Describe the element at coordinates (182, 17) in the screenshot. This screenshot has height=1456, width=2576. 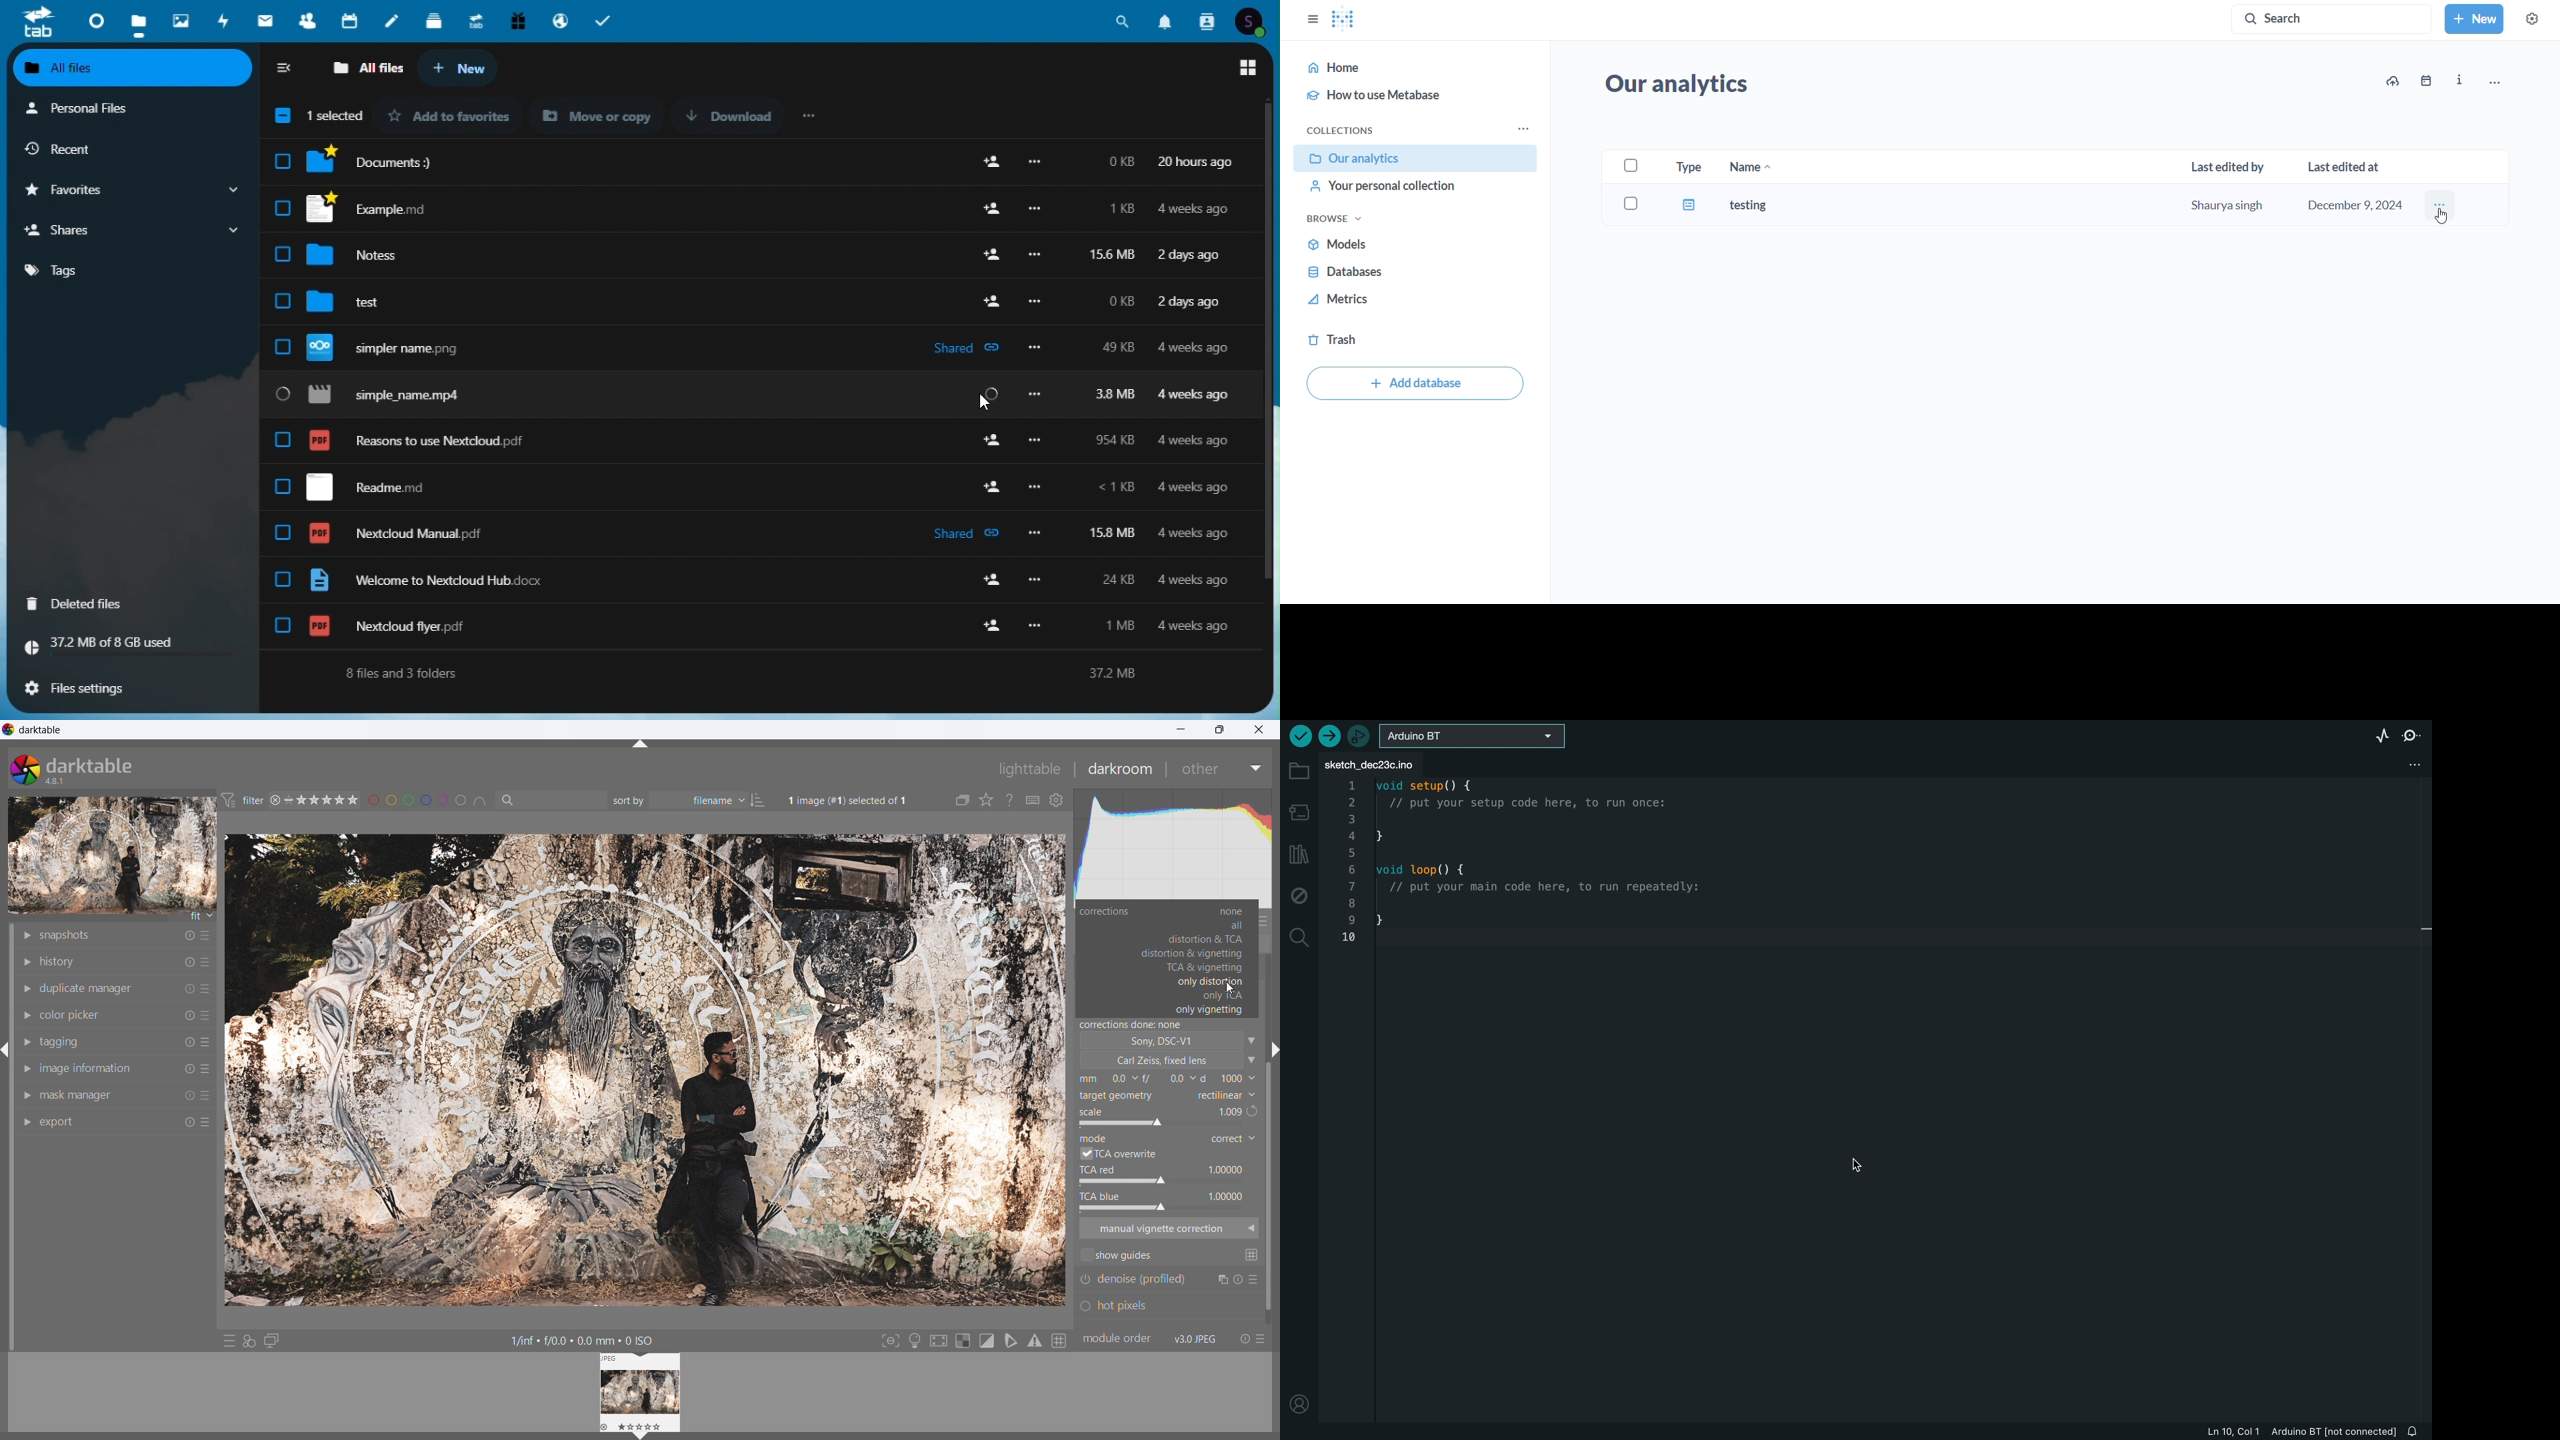
I see `Photos` at that location.